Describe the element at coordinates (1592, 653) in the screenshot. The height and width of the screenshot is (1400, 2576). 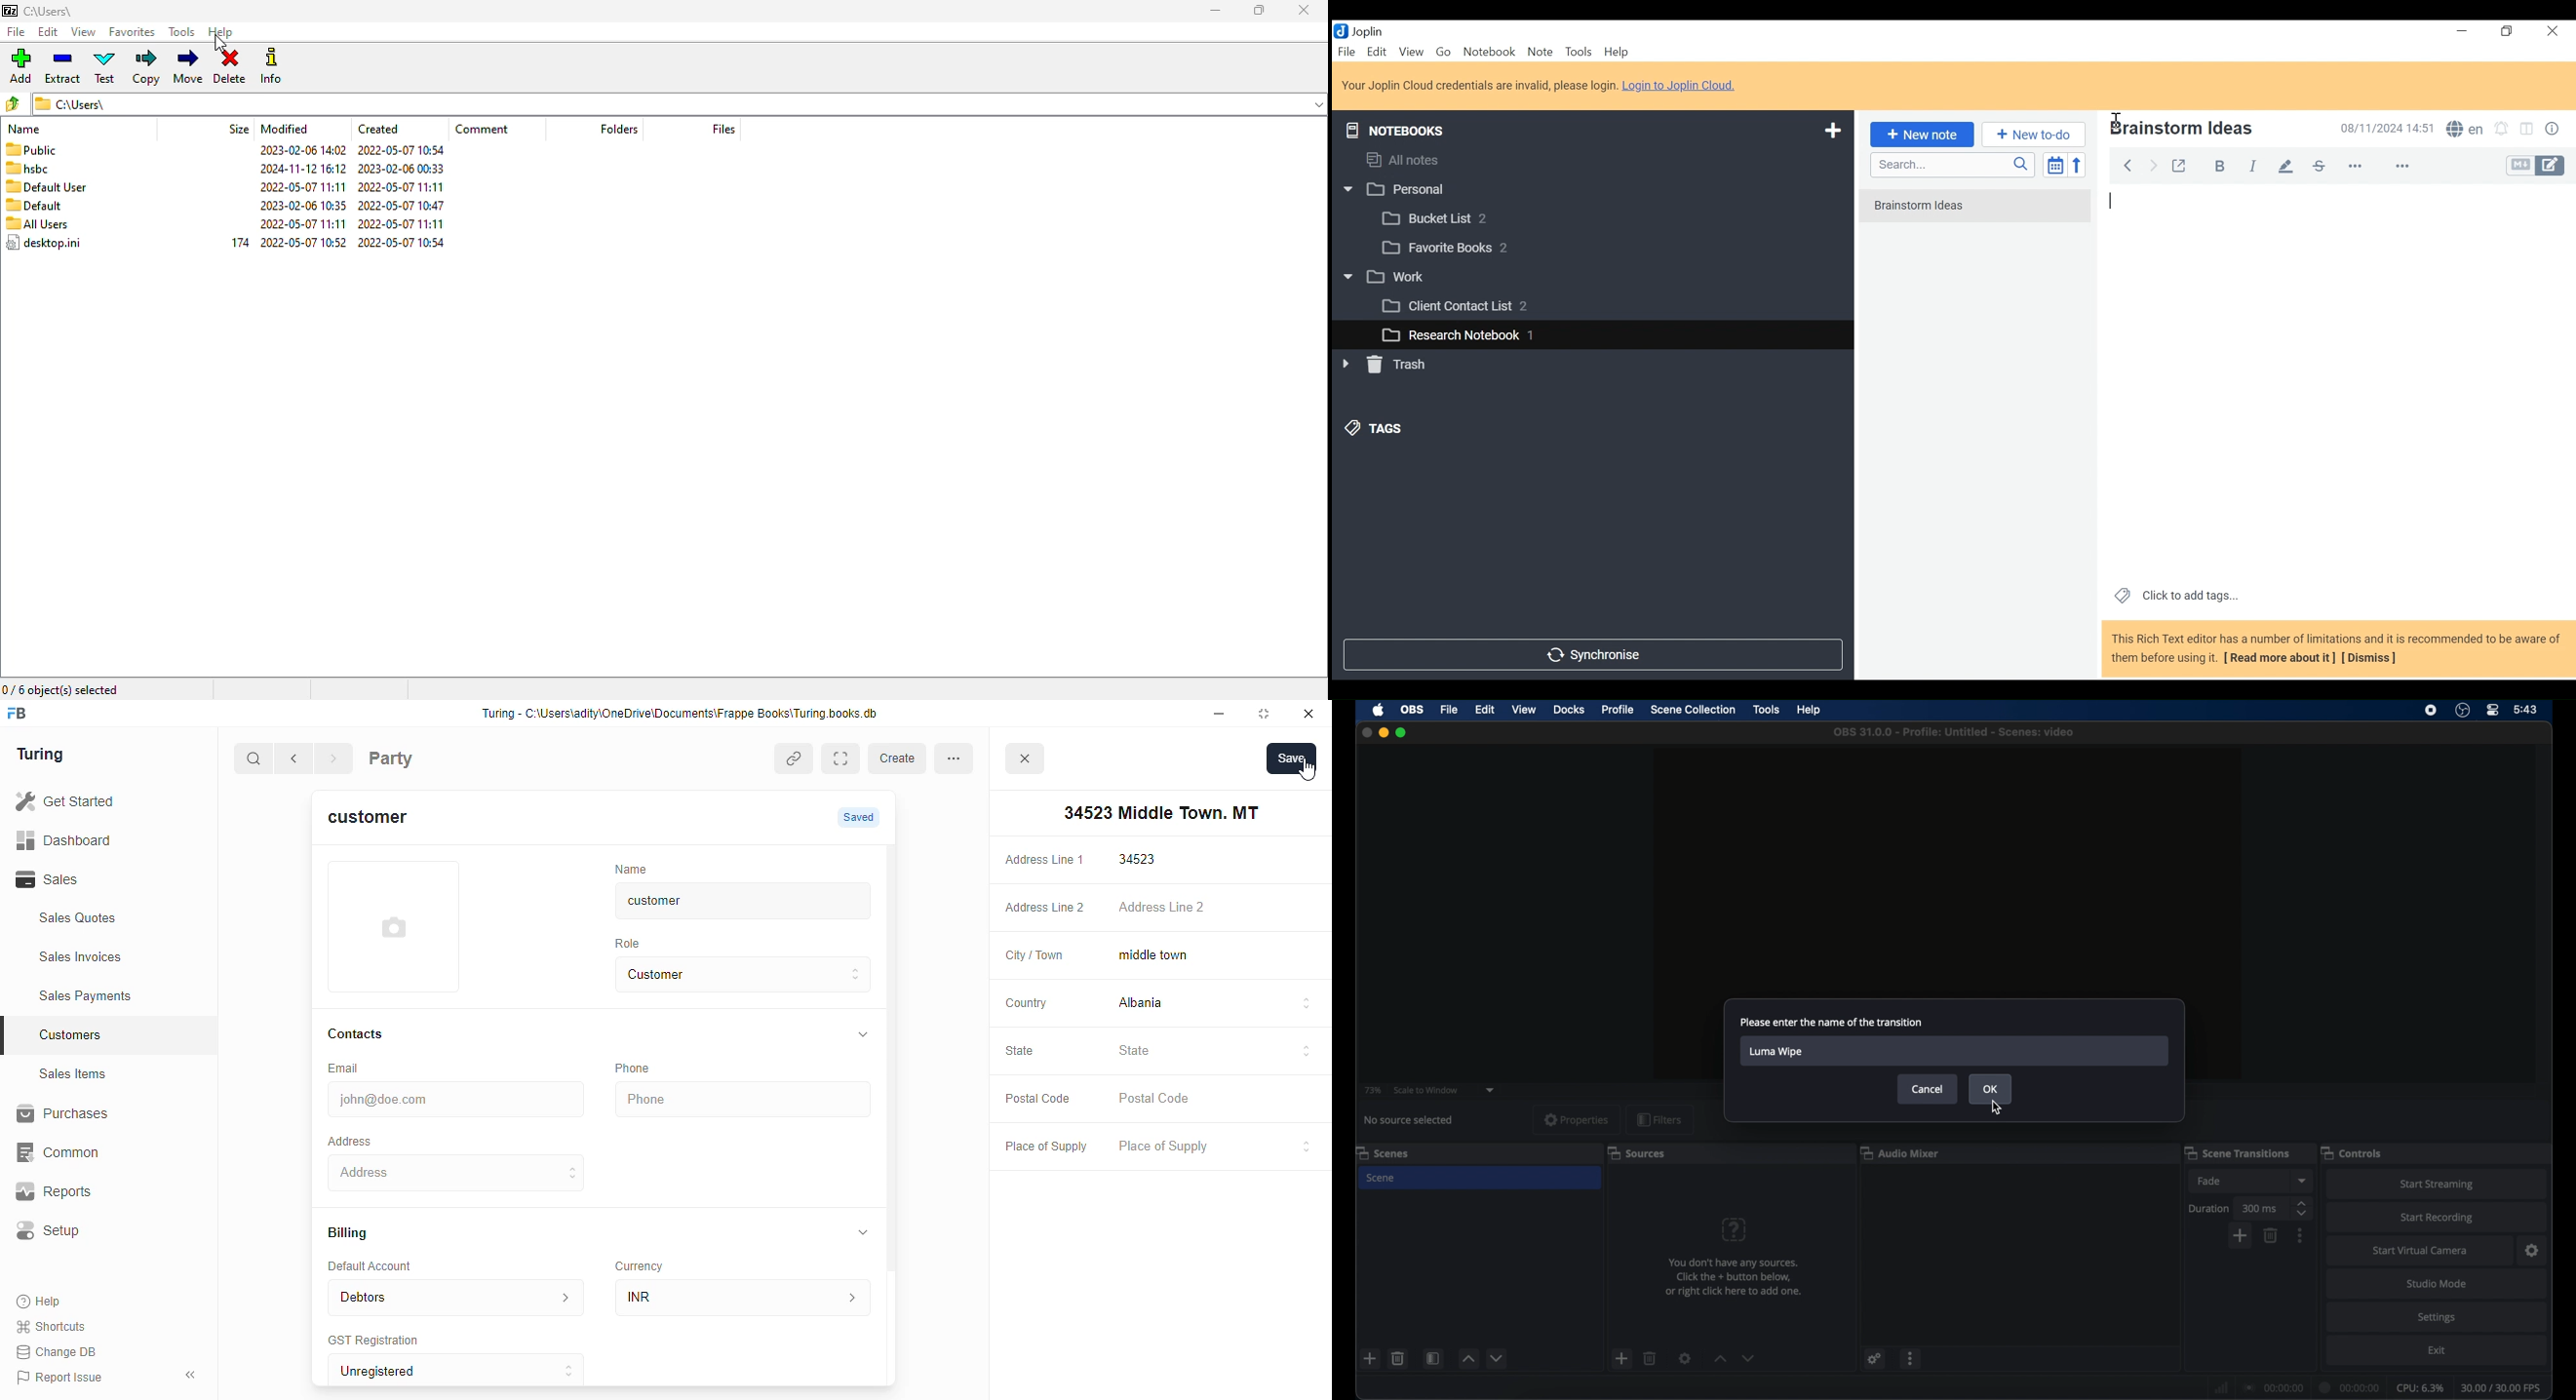
I see `Synchronize` at that location.